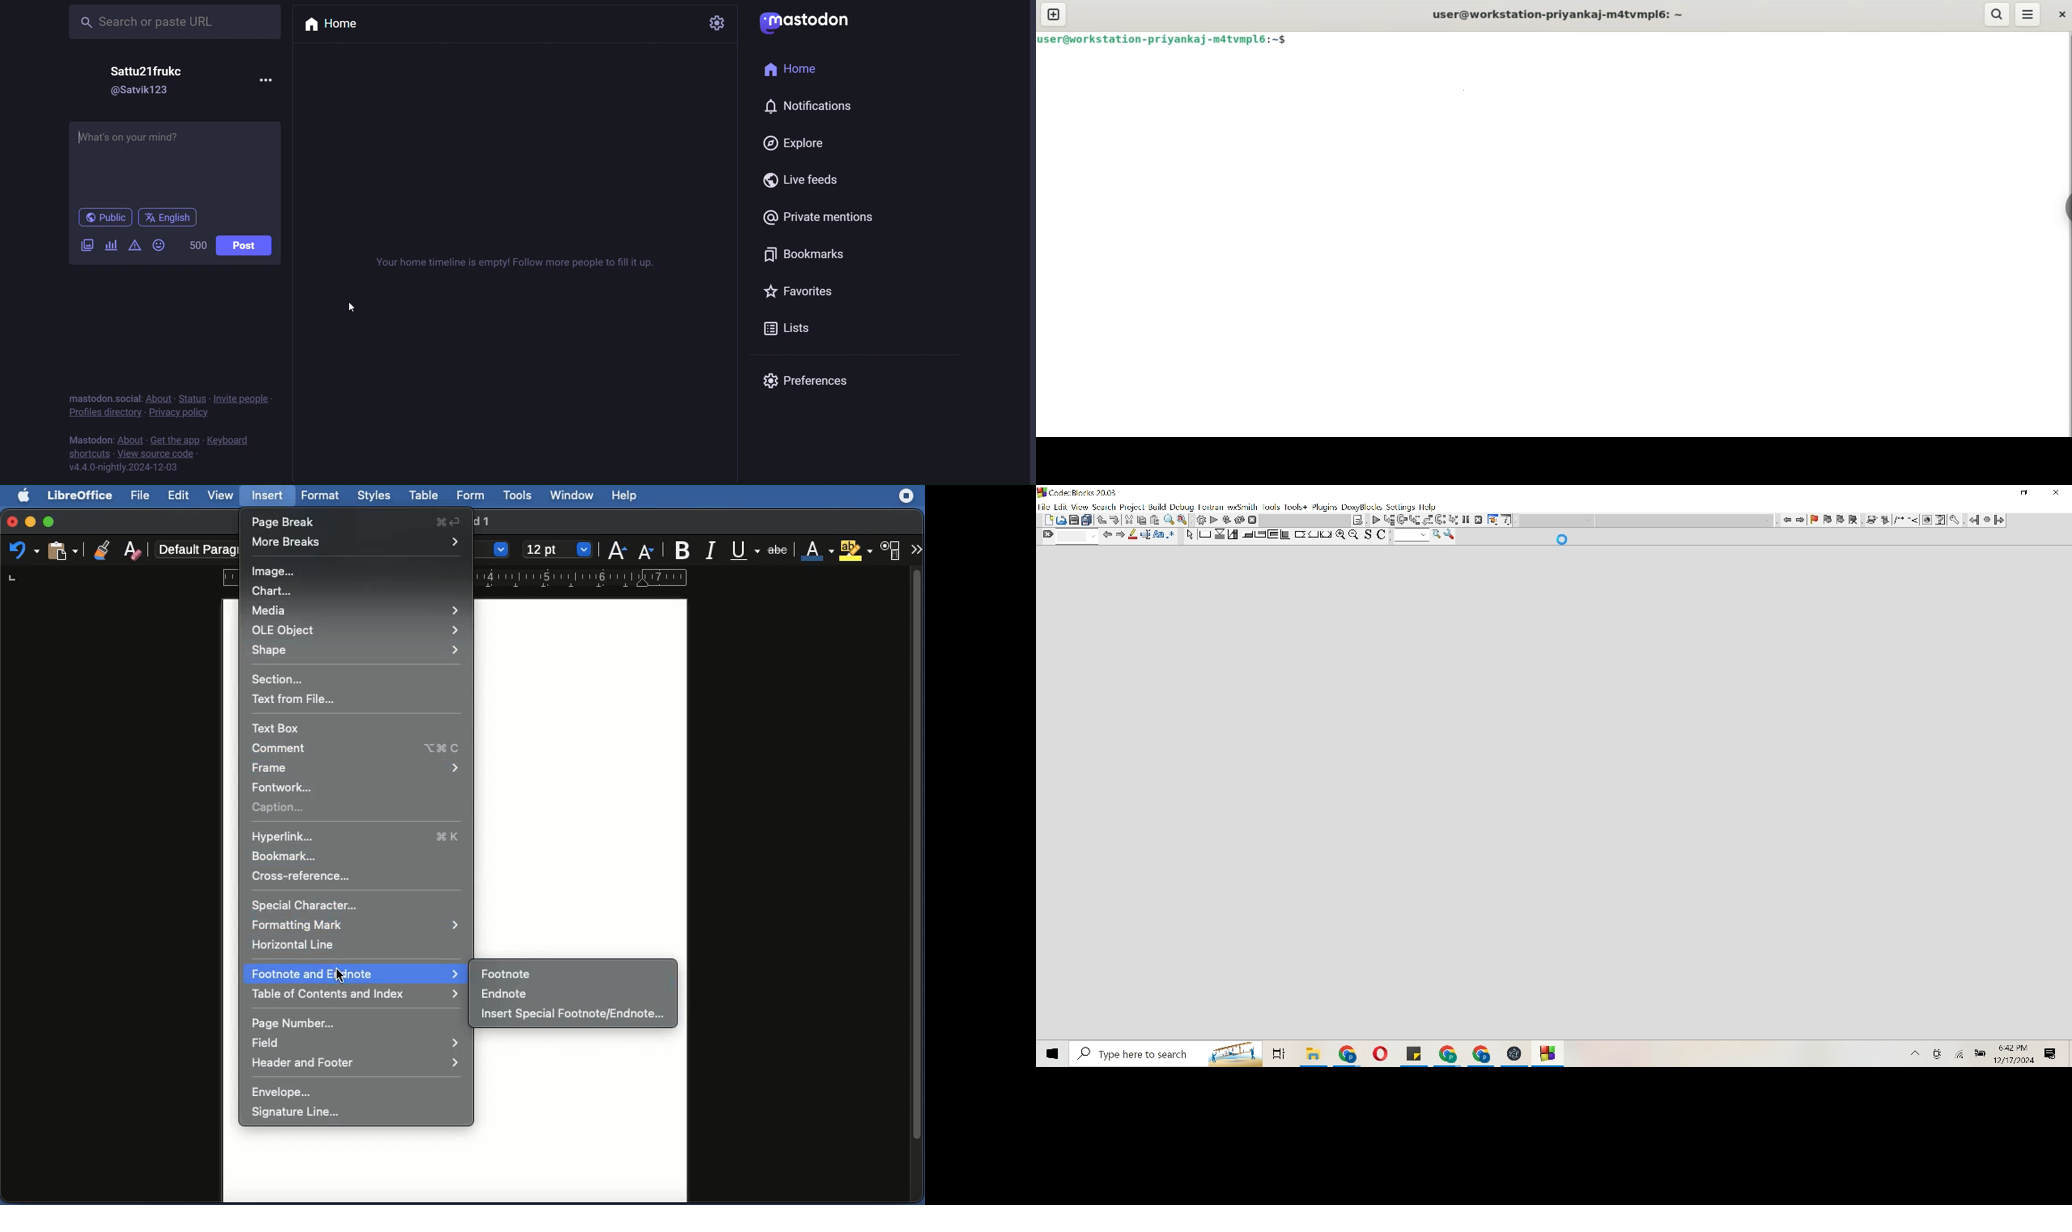 This screenshot has height=1232, width=2072. Describe the element at coordinates (573, 1015) in the screenshot. I see `Insert special` at that location.